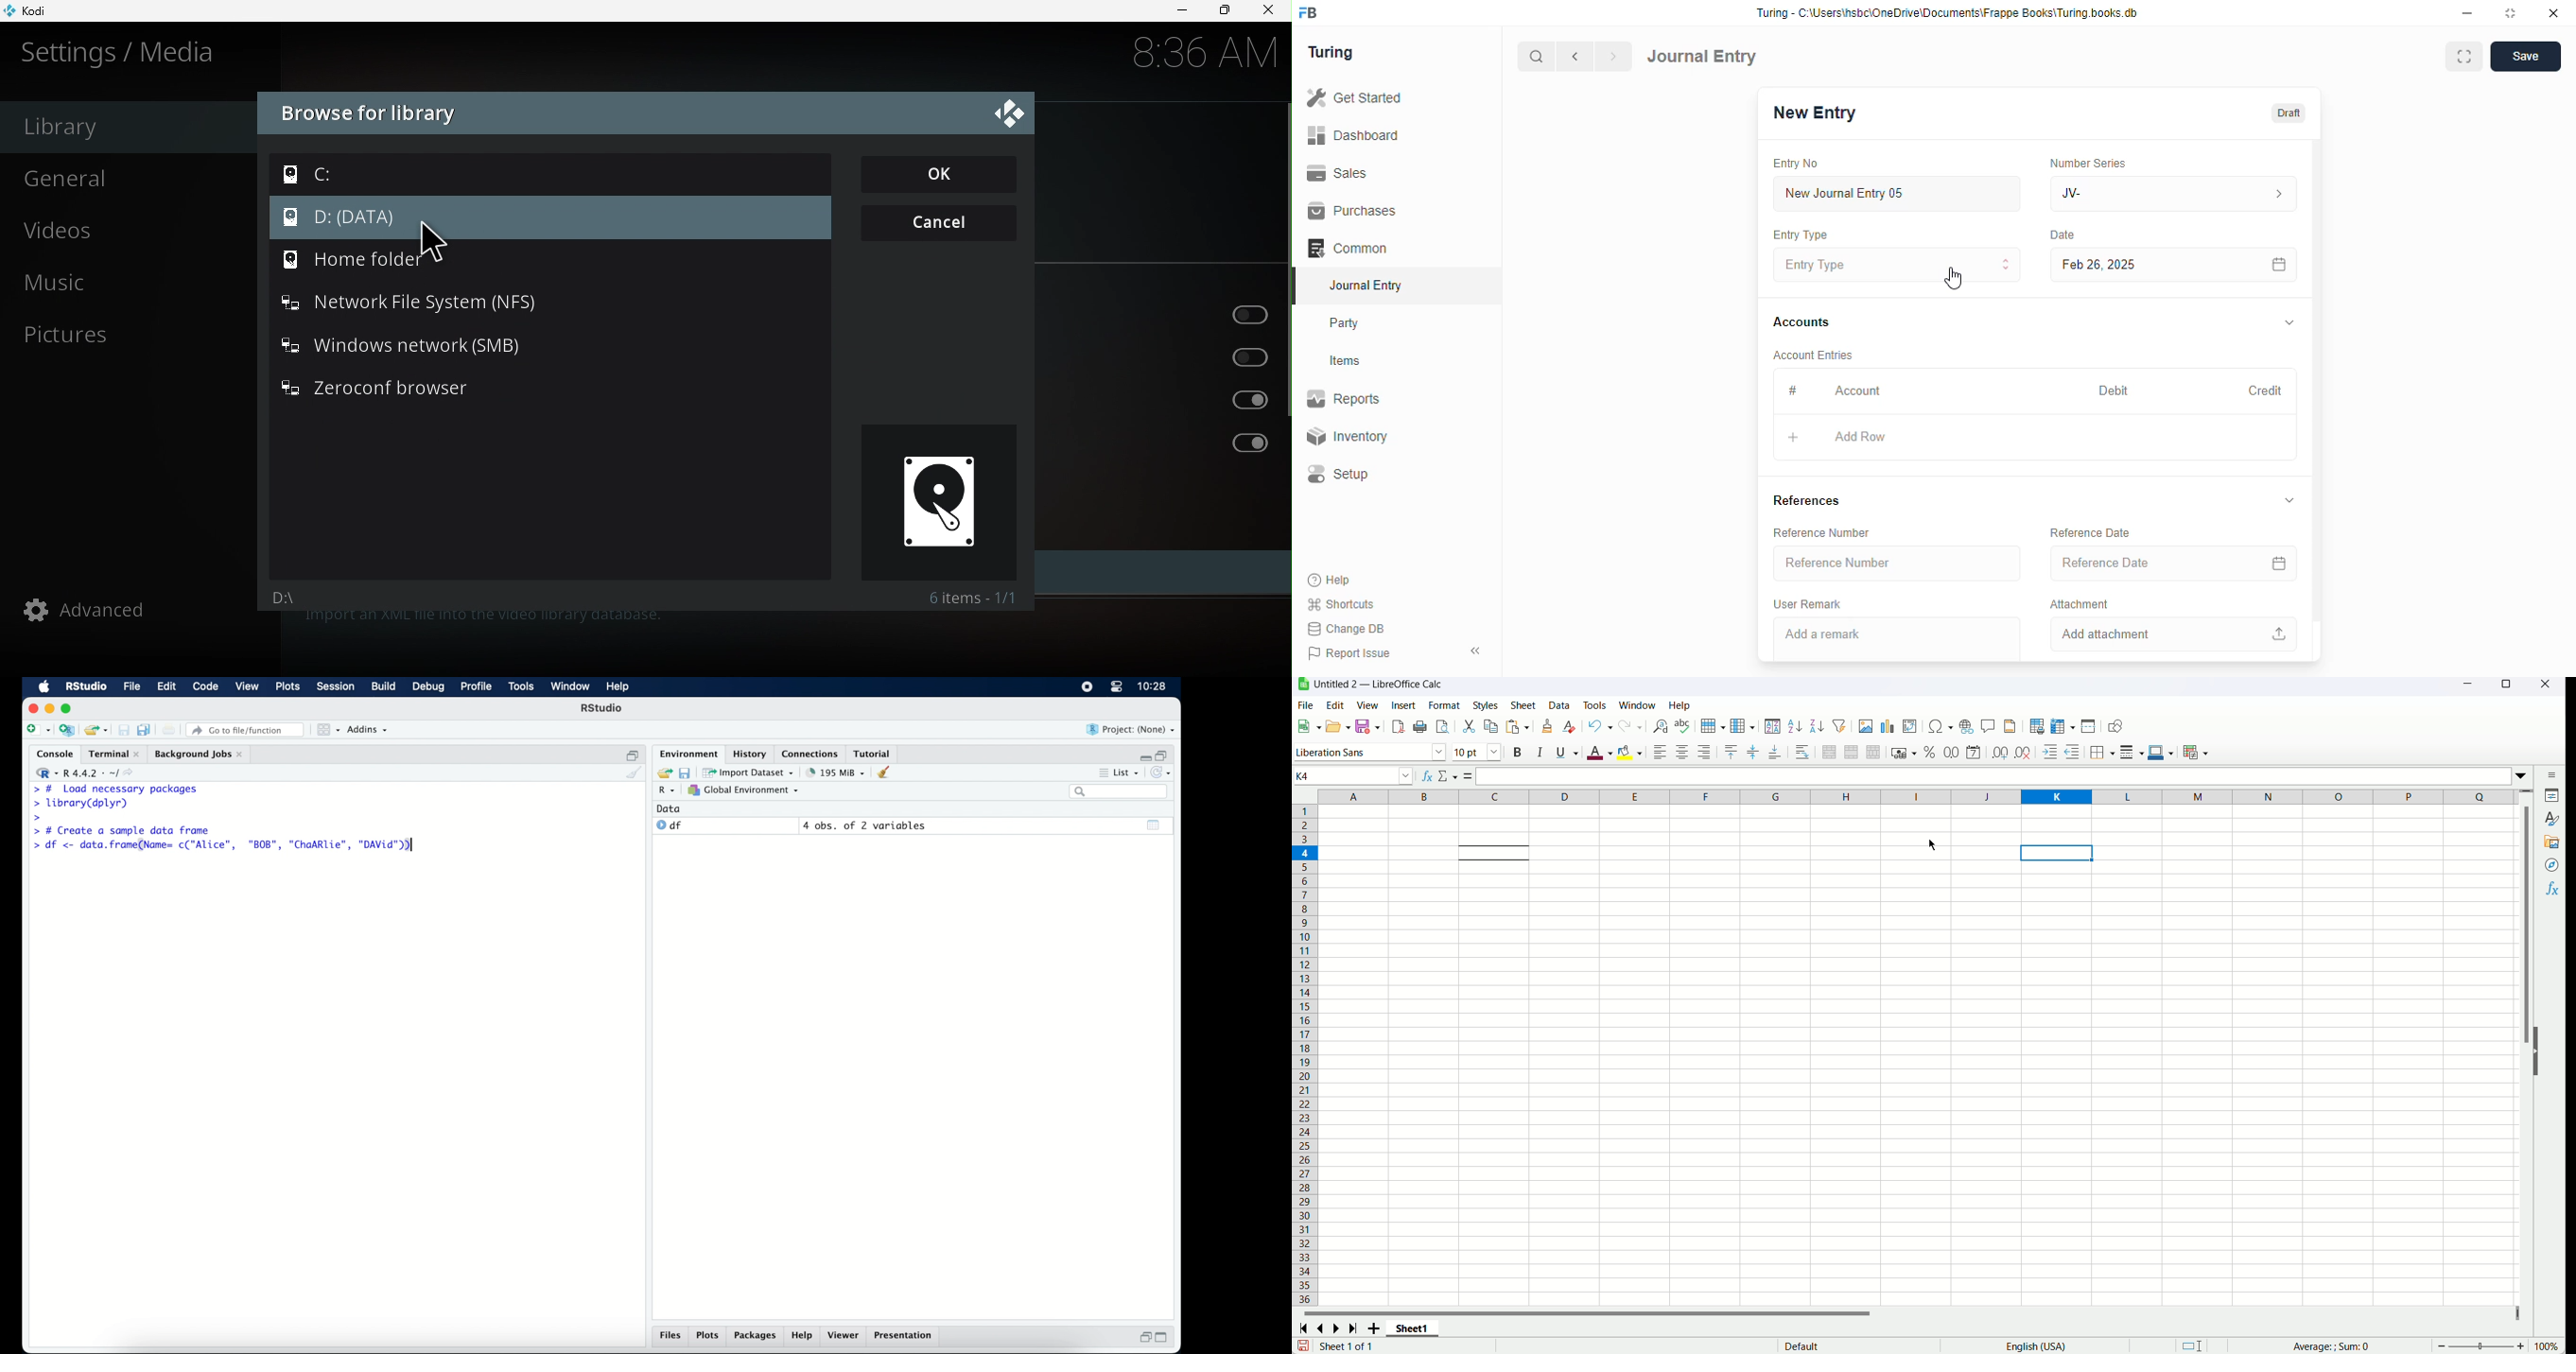 Image resolution: width=2576 pixels, height=1372 pixels. I want to click on C:, so click(309, 176).